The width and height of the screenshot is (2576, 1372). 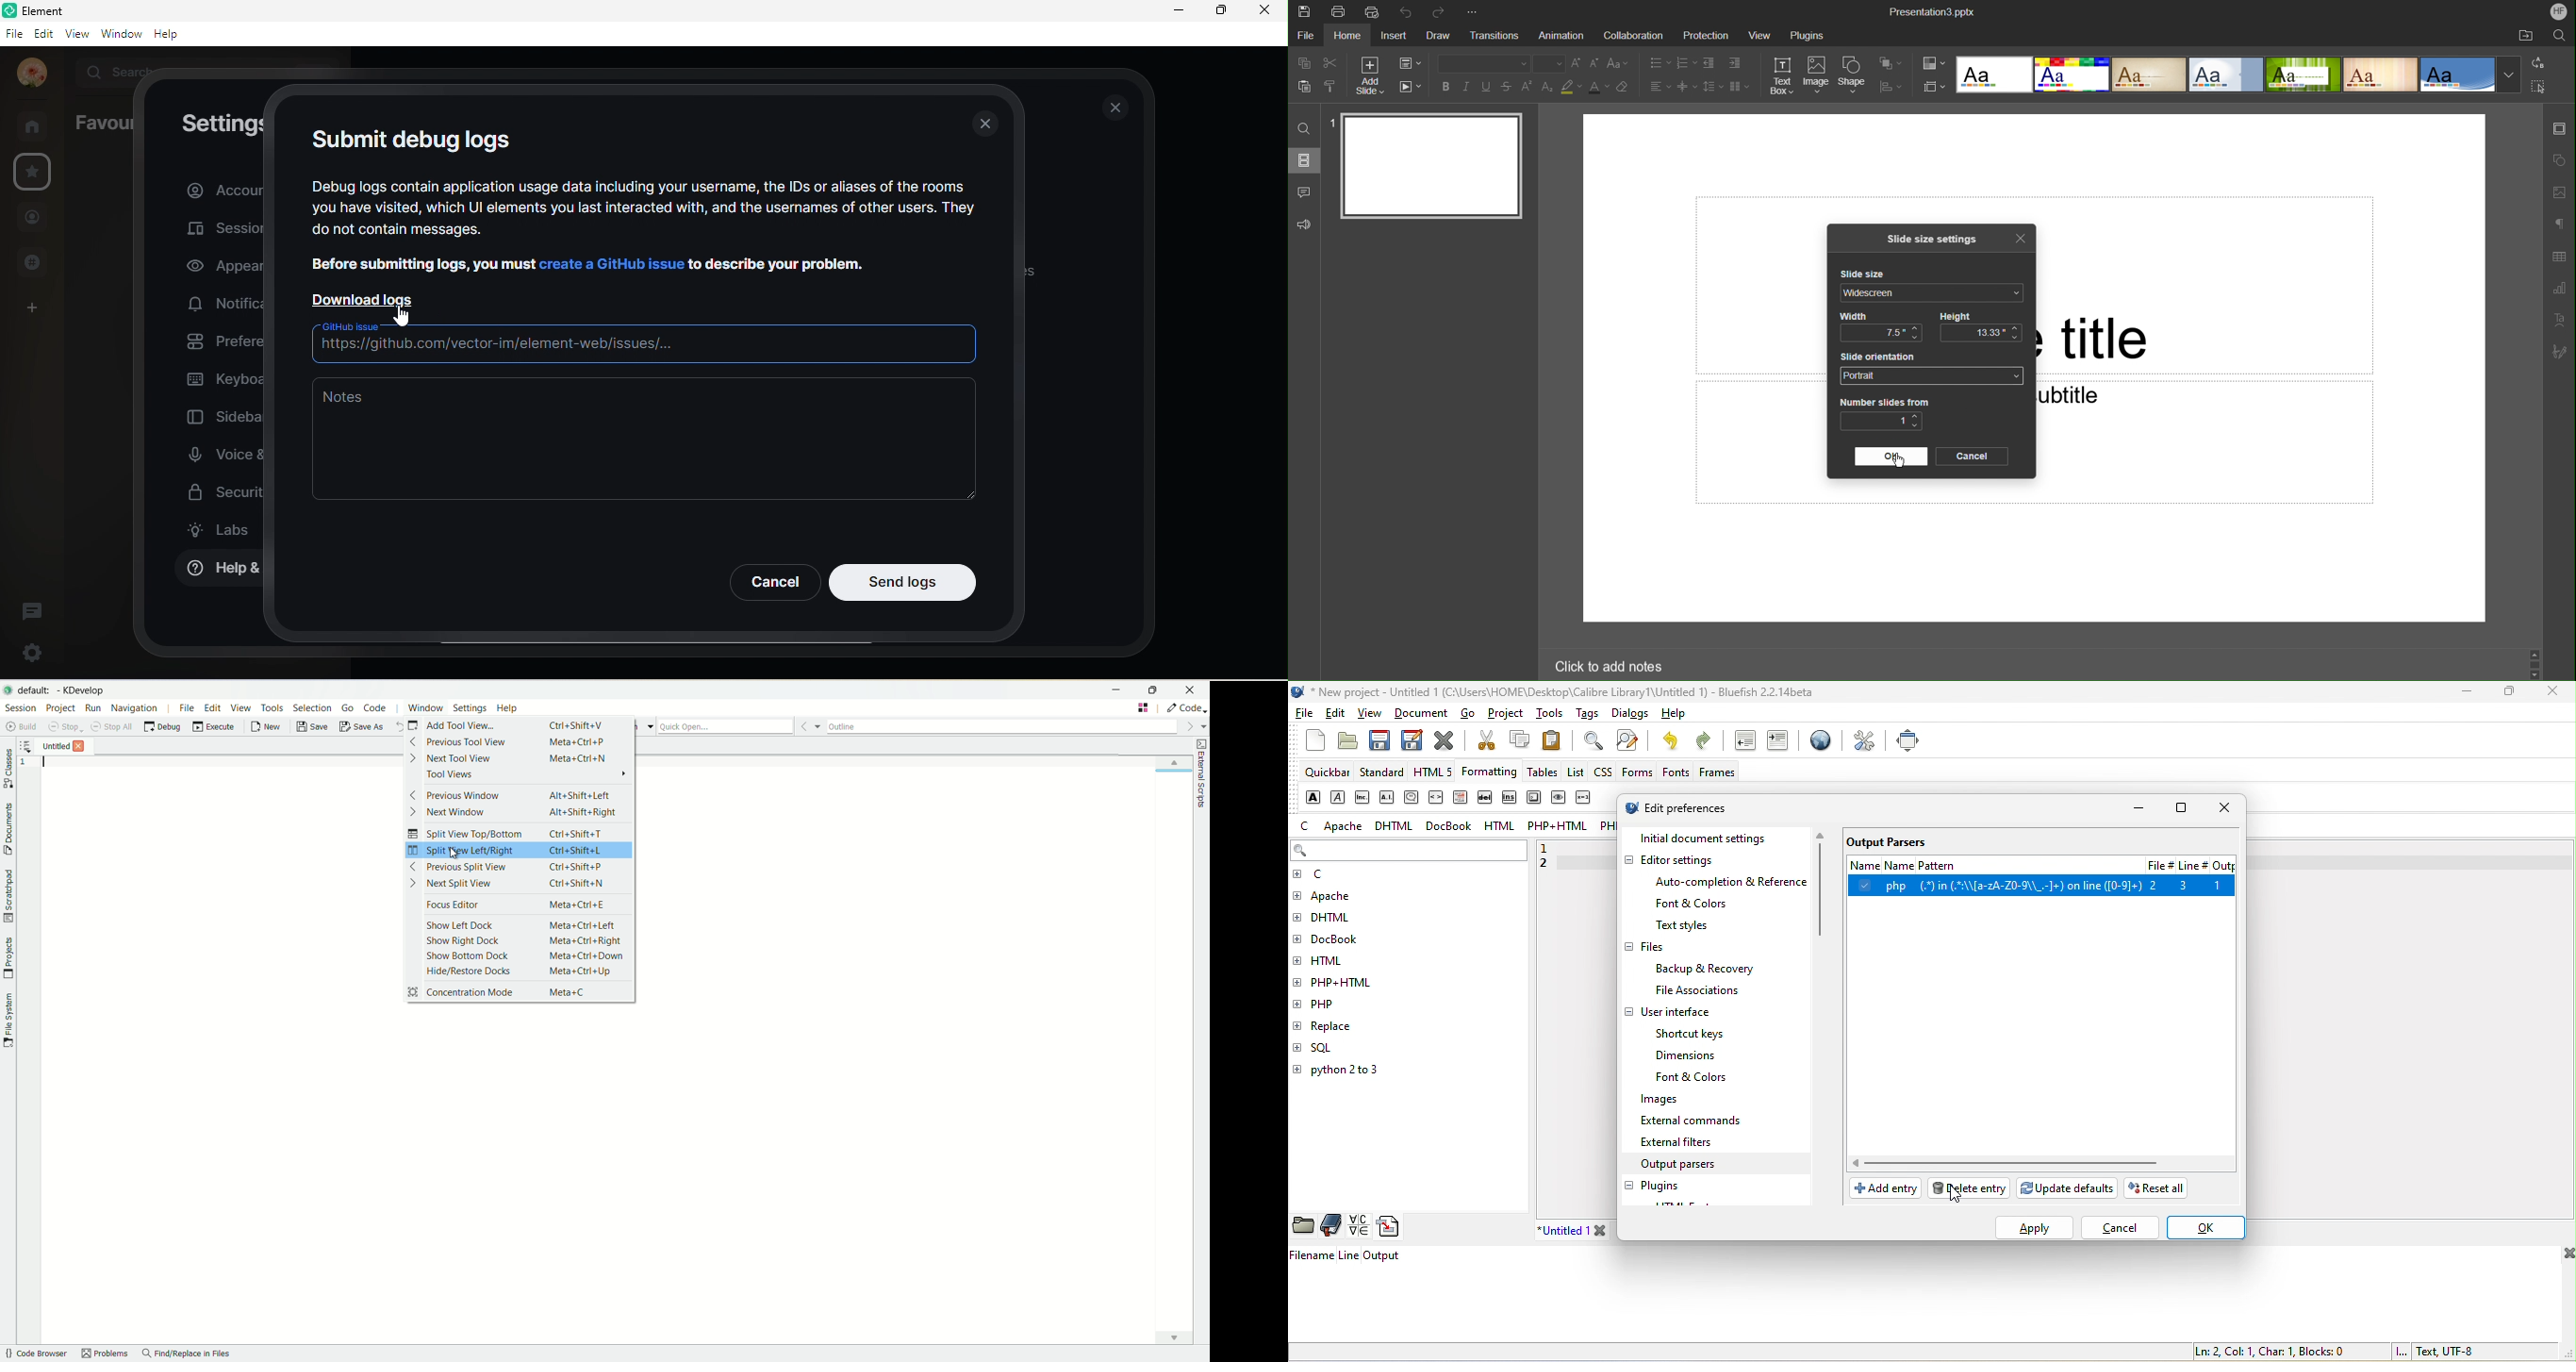 What do you see at coordinates (1563, 36) in the screenshot?
I see `Animation` at bounding box center [1563, 36].